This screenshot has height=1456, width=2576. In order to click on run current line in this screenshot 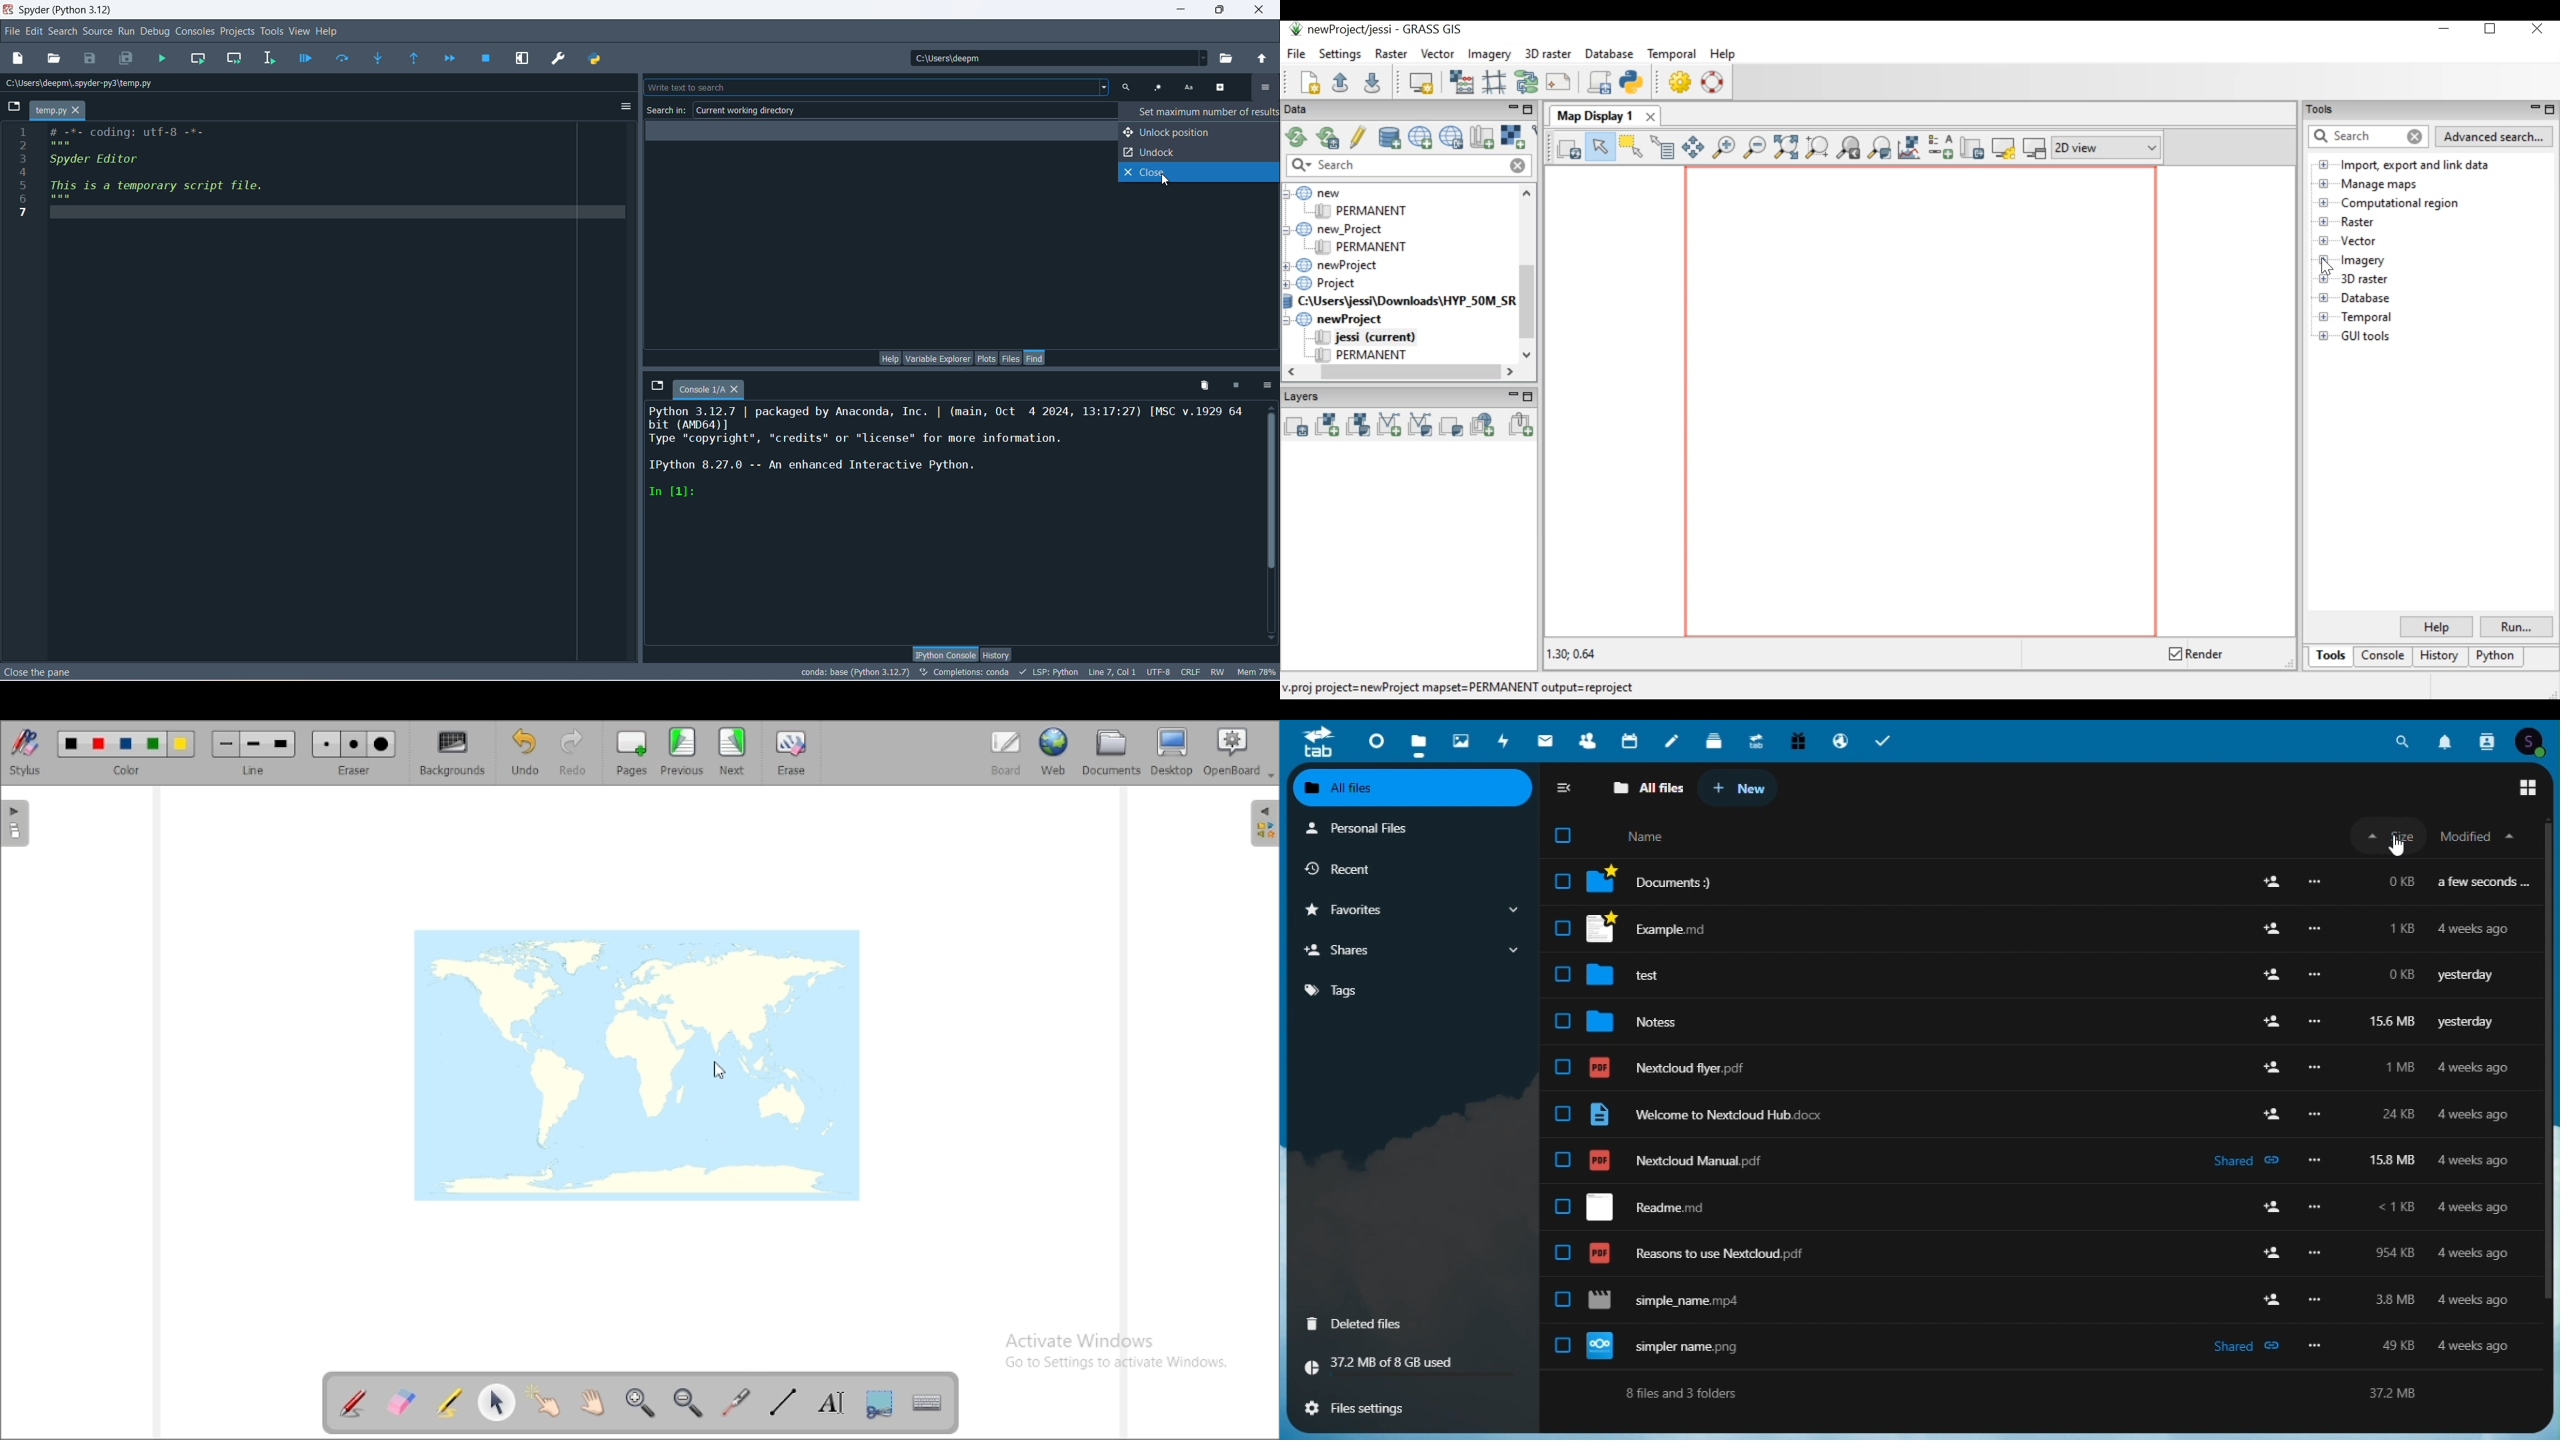, I will do `click(343, 57)`.